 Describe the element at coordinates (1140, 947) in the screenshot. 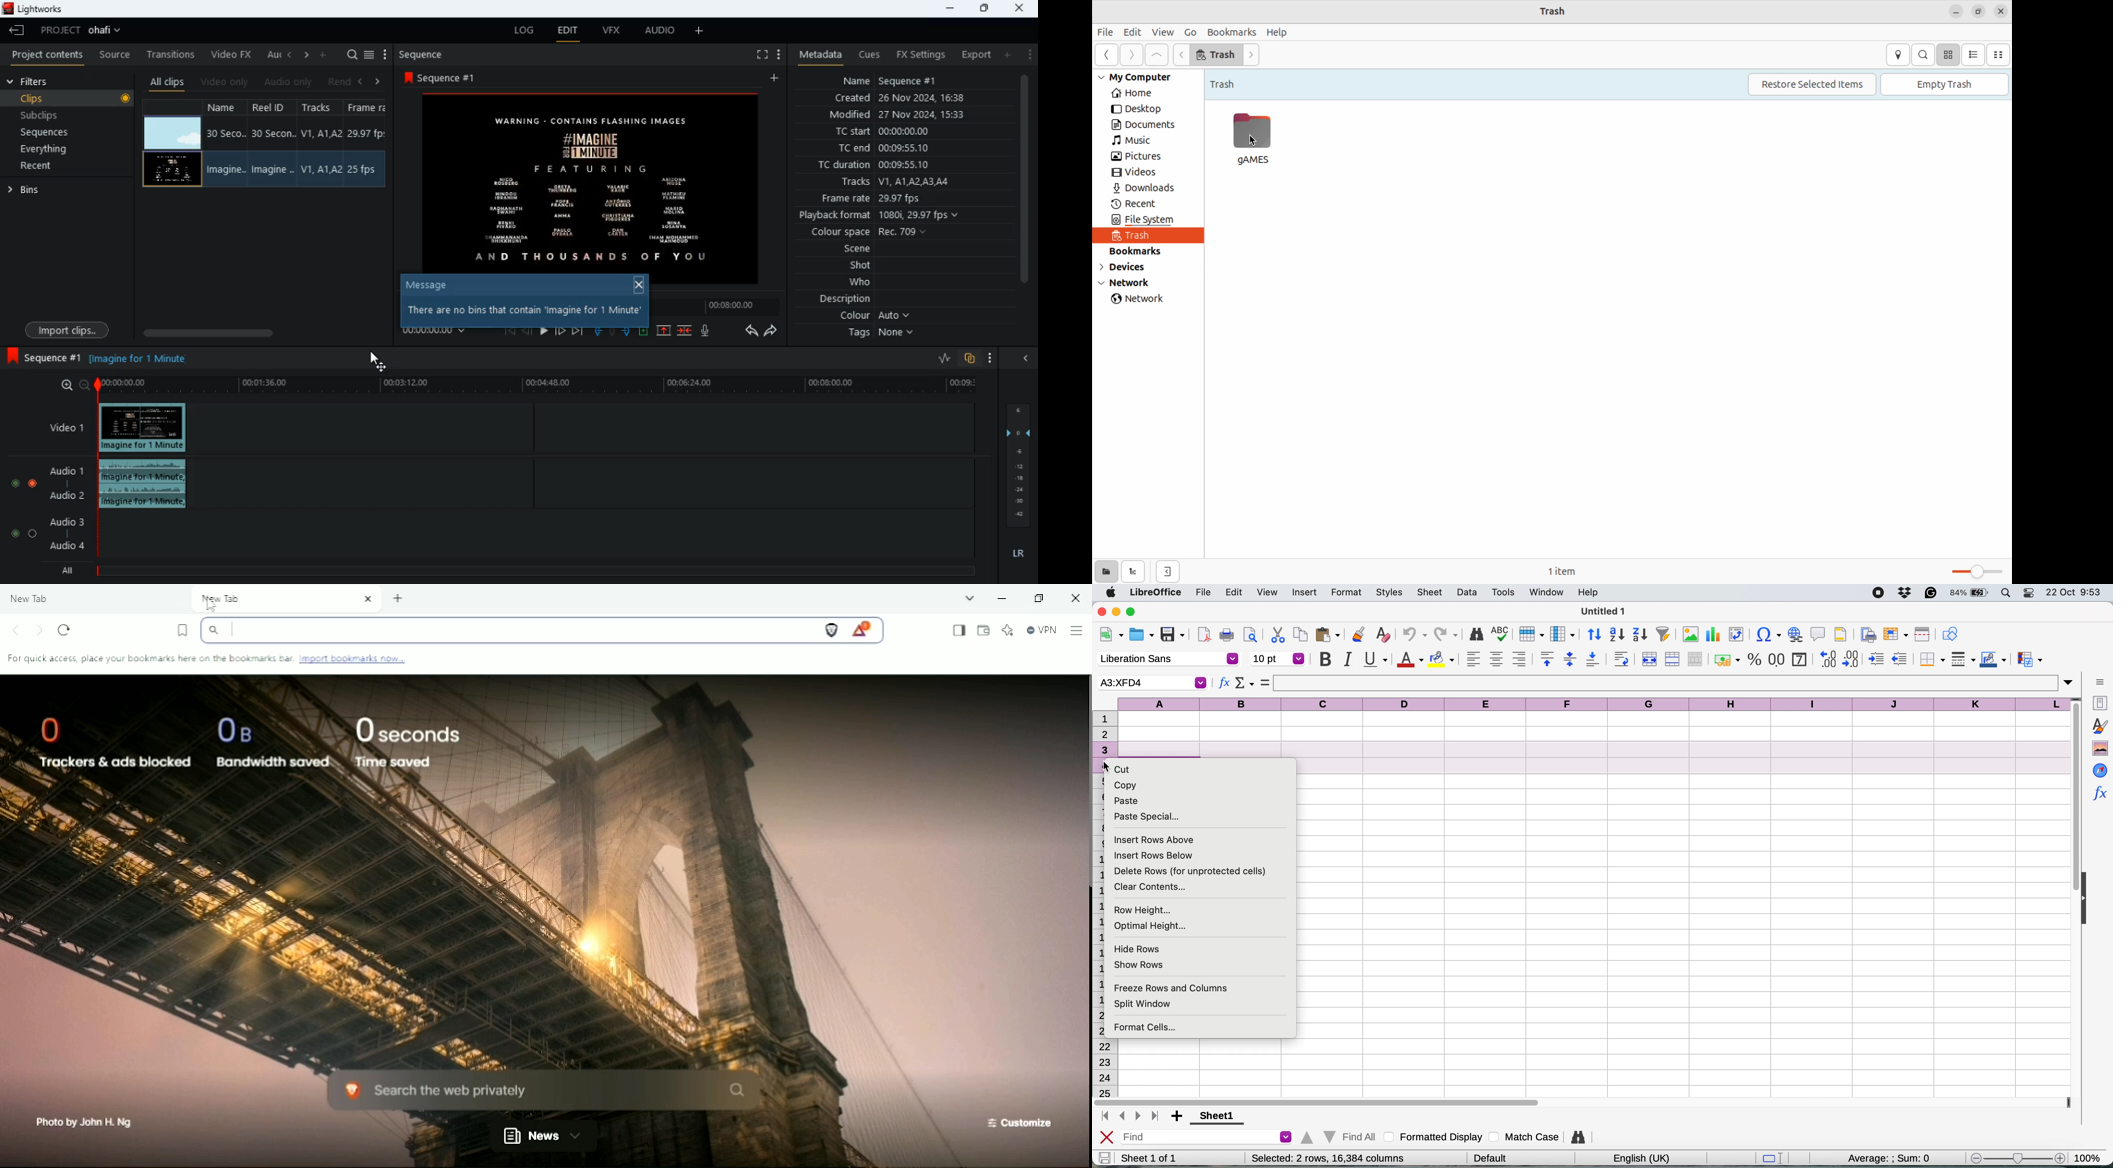

I see `hide rows` at that location.